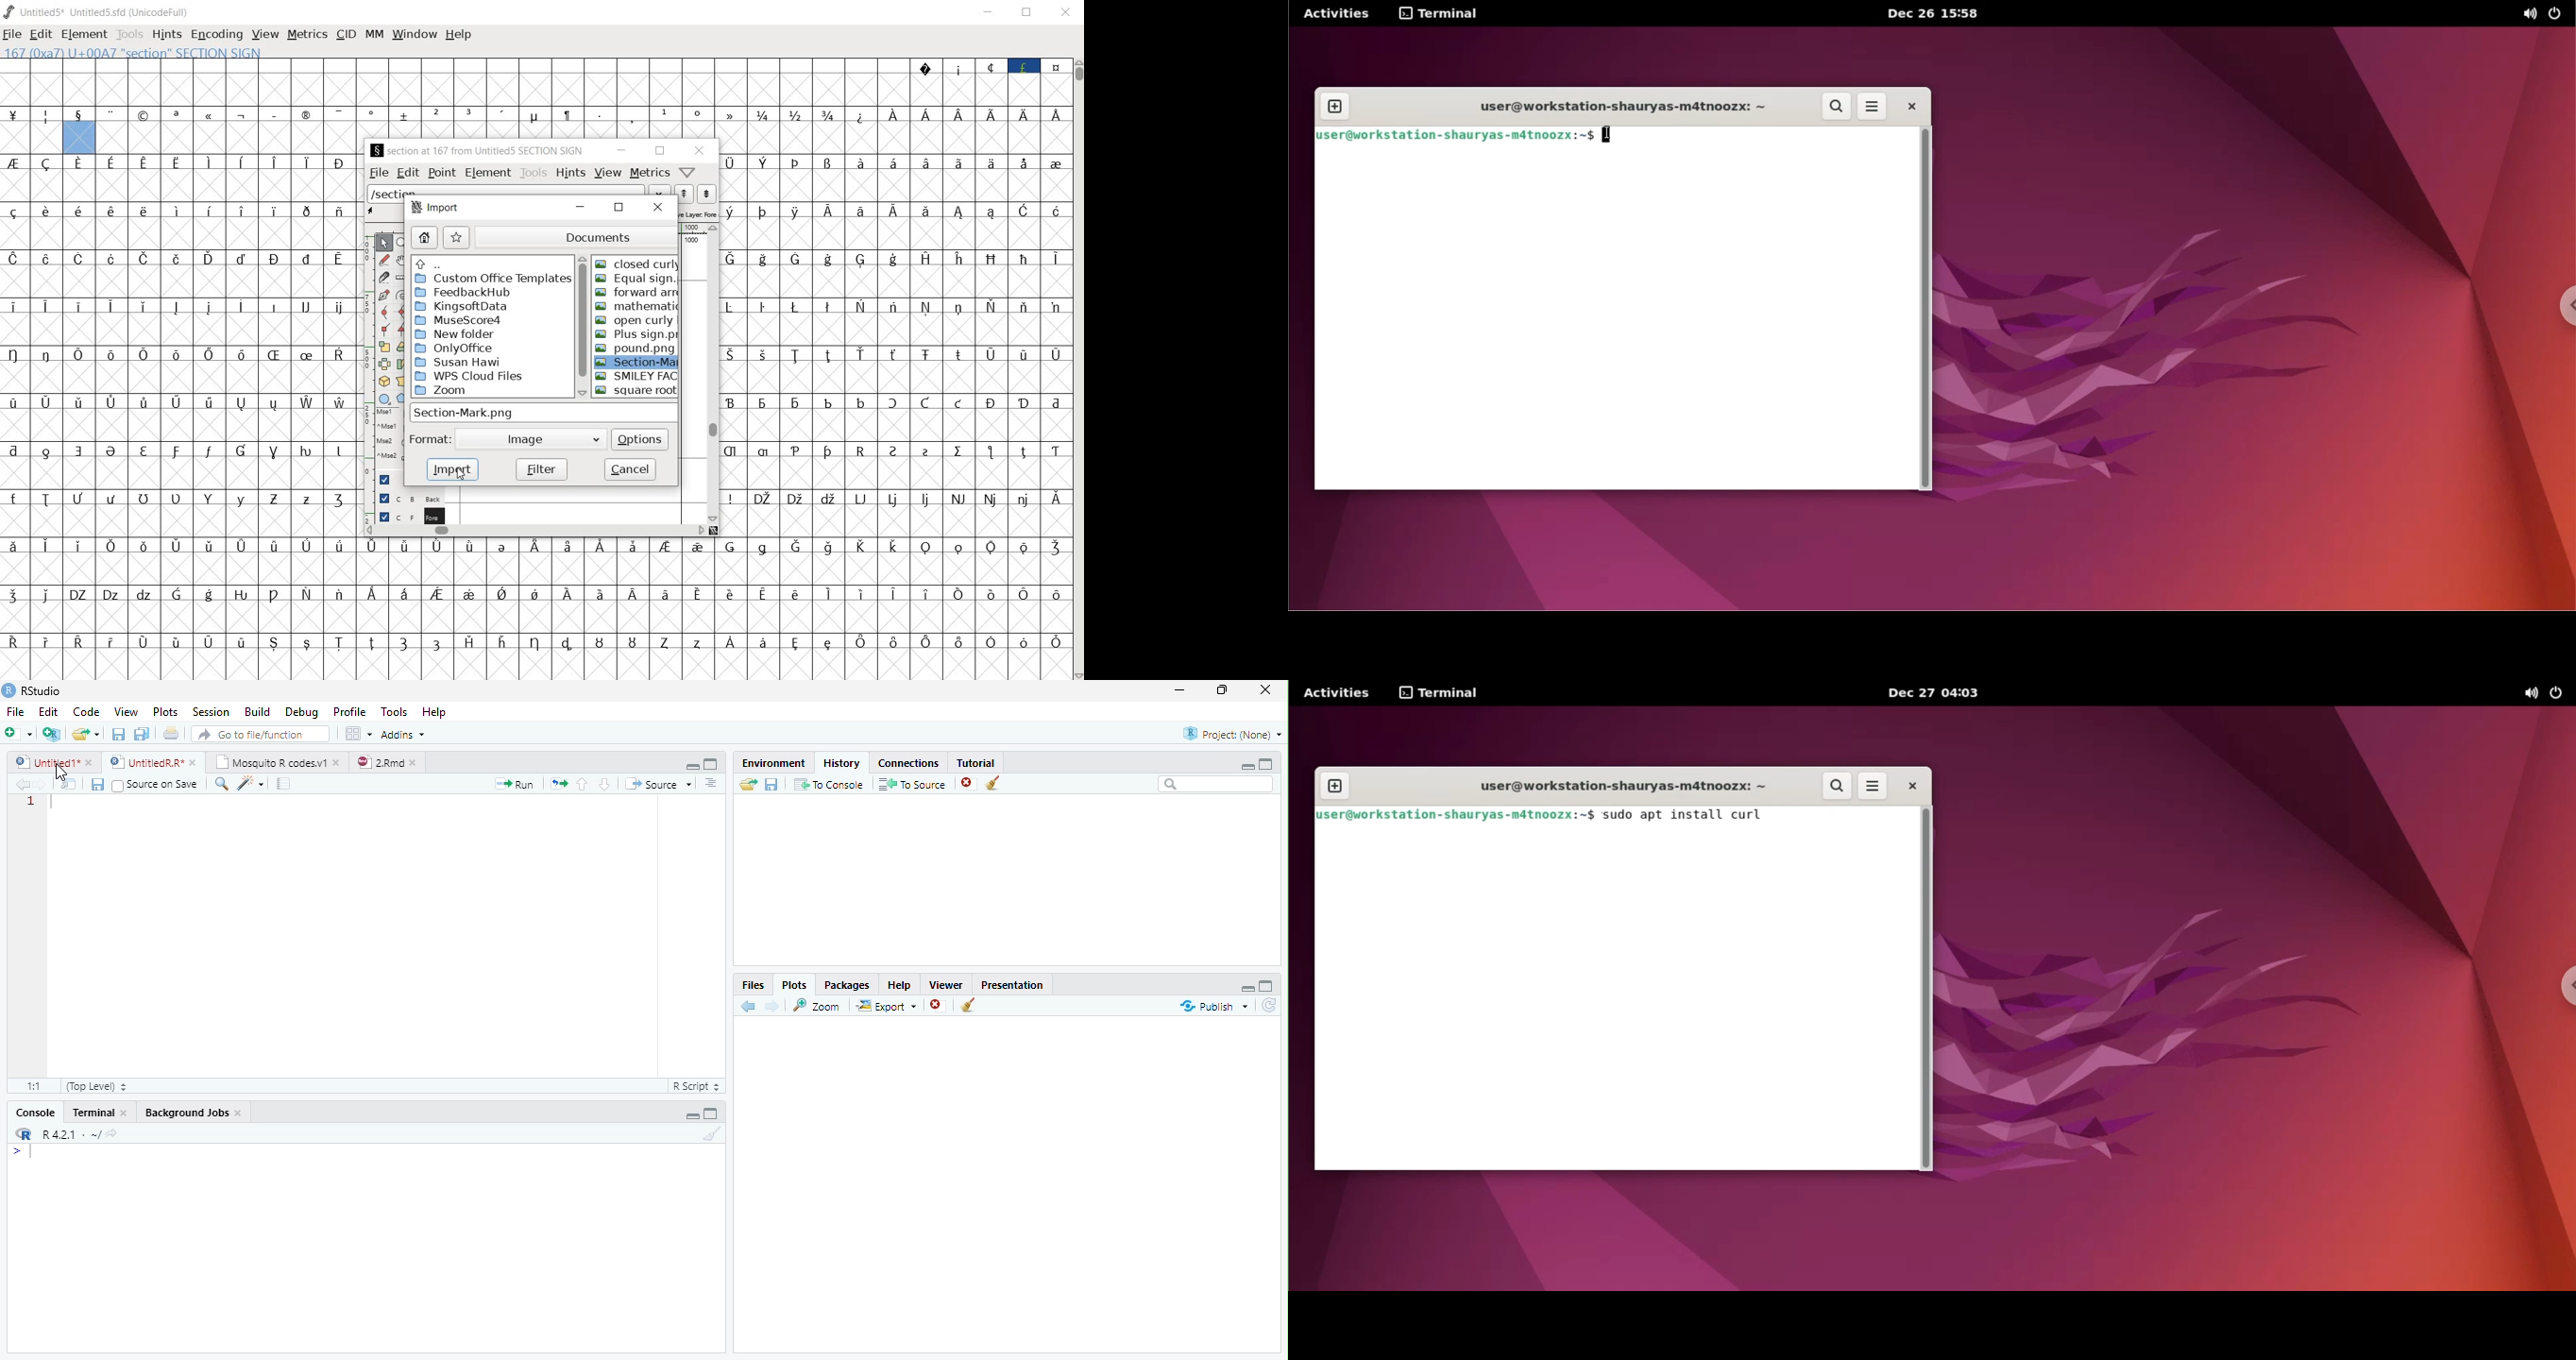 The width and height of the screenshot is (2576, 1372). Describe the element at coordinates (95, 1086) in the screenshot. I see `(Top Level)` at that location.